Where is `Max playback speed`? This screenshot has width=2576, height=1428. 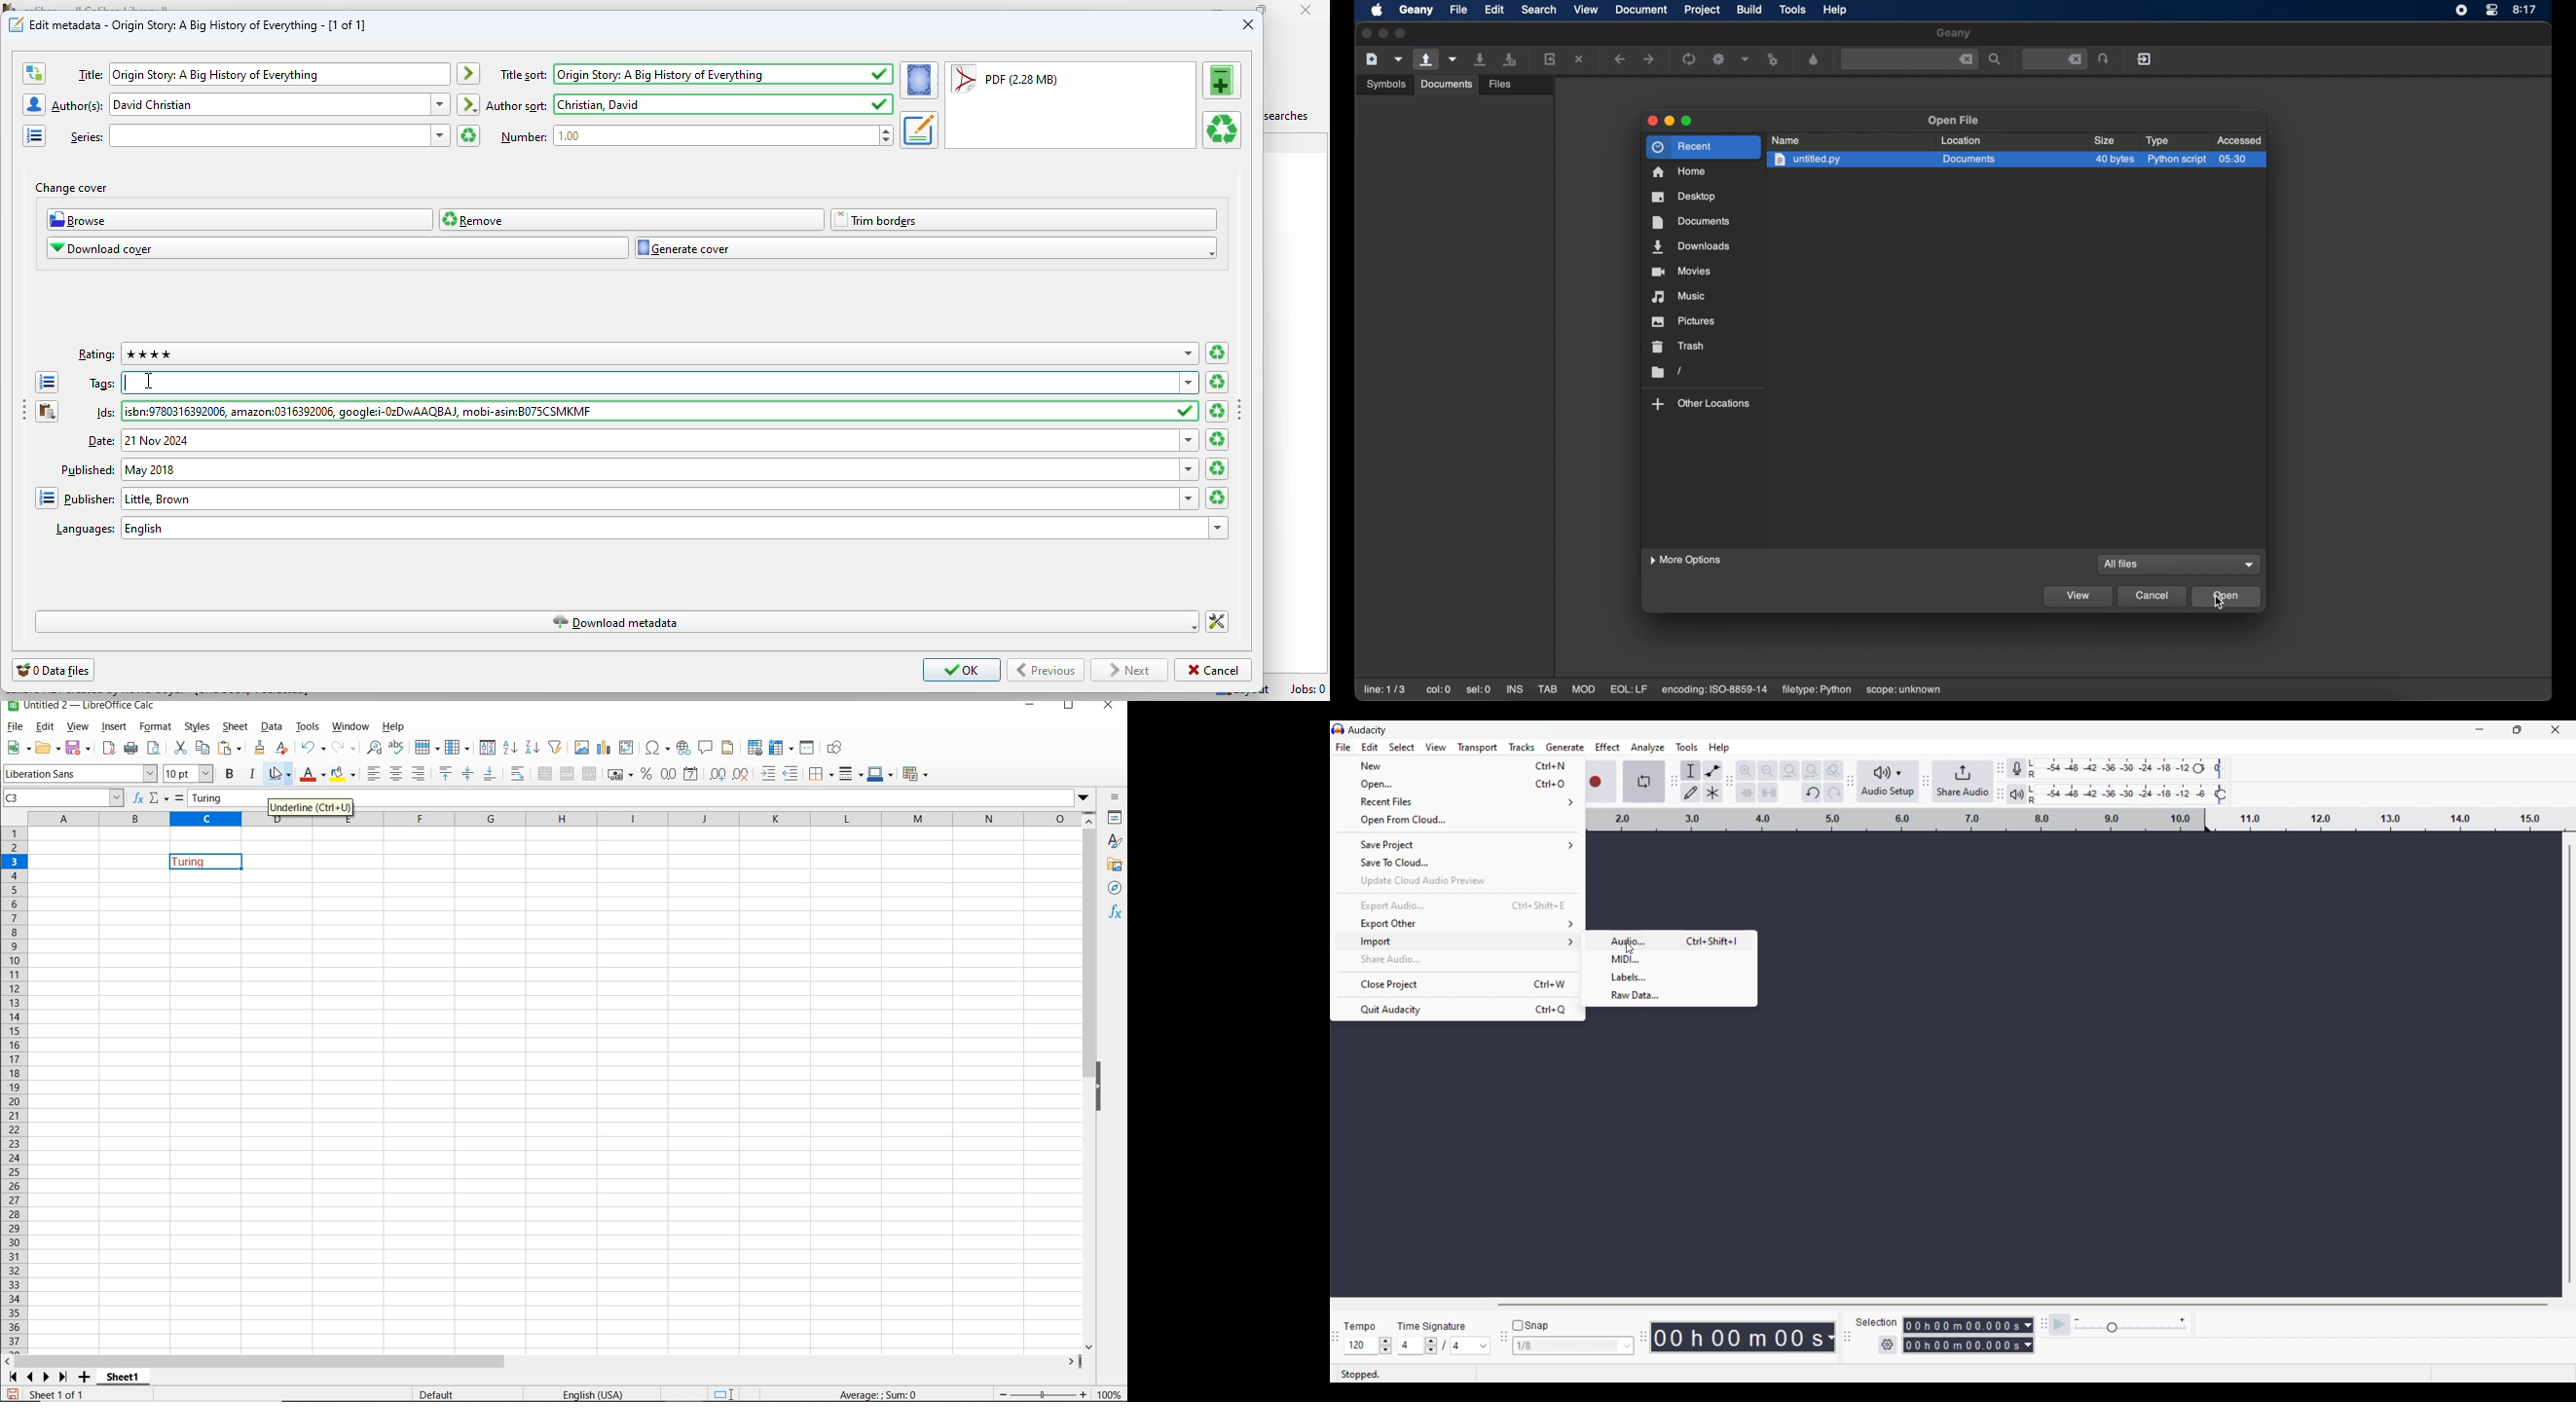
Max playback speed is located at coordinates (2182, 1320).